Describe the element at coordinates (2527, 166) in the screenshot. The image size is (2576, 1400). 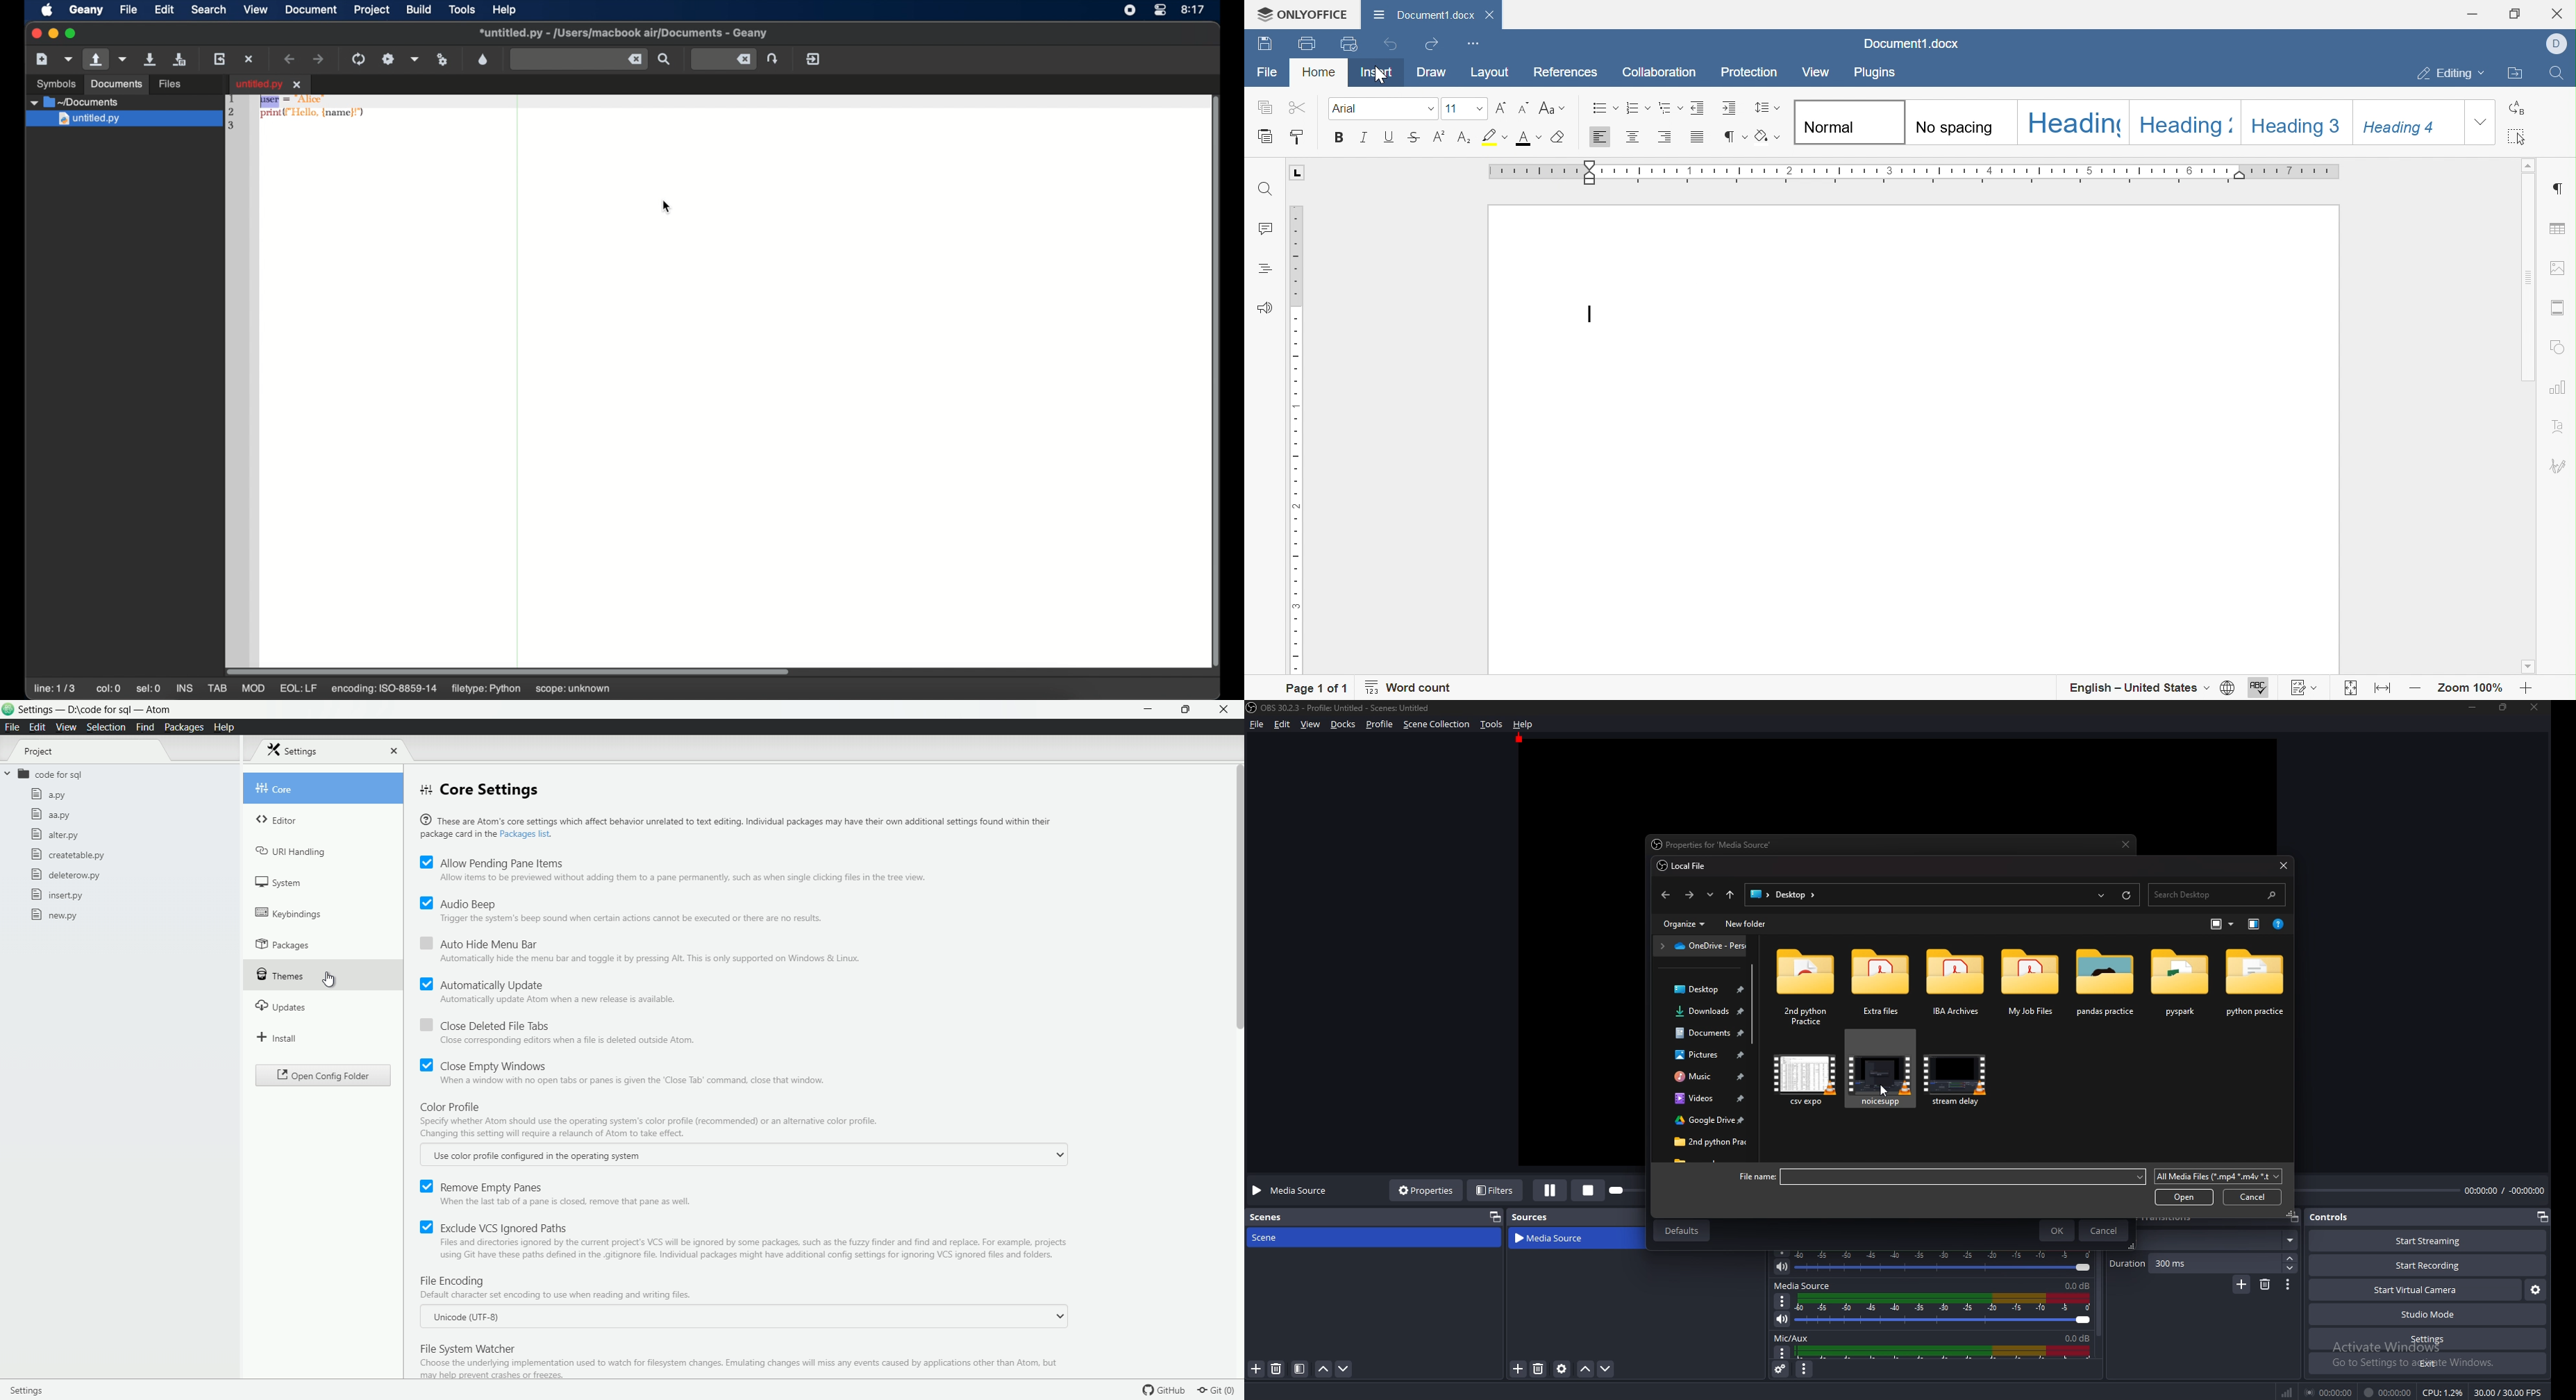
I see `Scroll up` at that location.